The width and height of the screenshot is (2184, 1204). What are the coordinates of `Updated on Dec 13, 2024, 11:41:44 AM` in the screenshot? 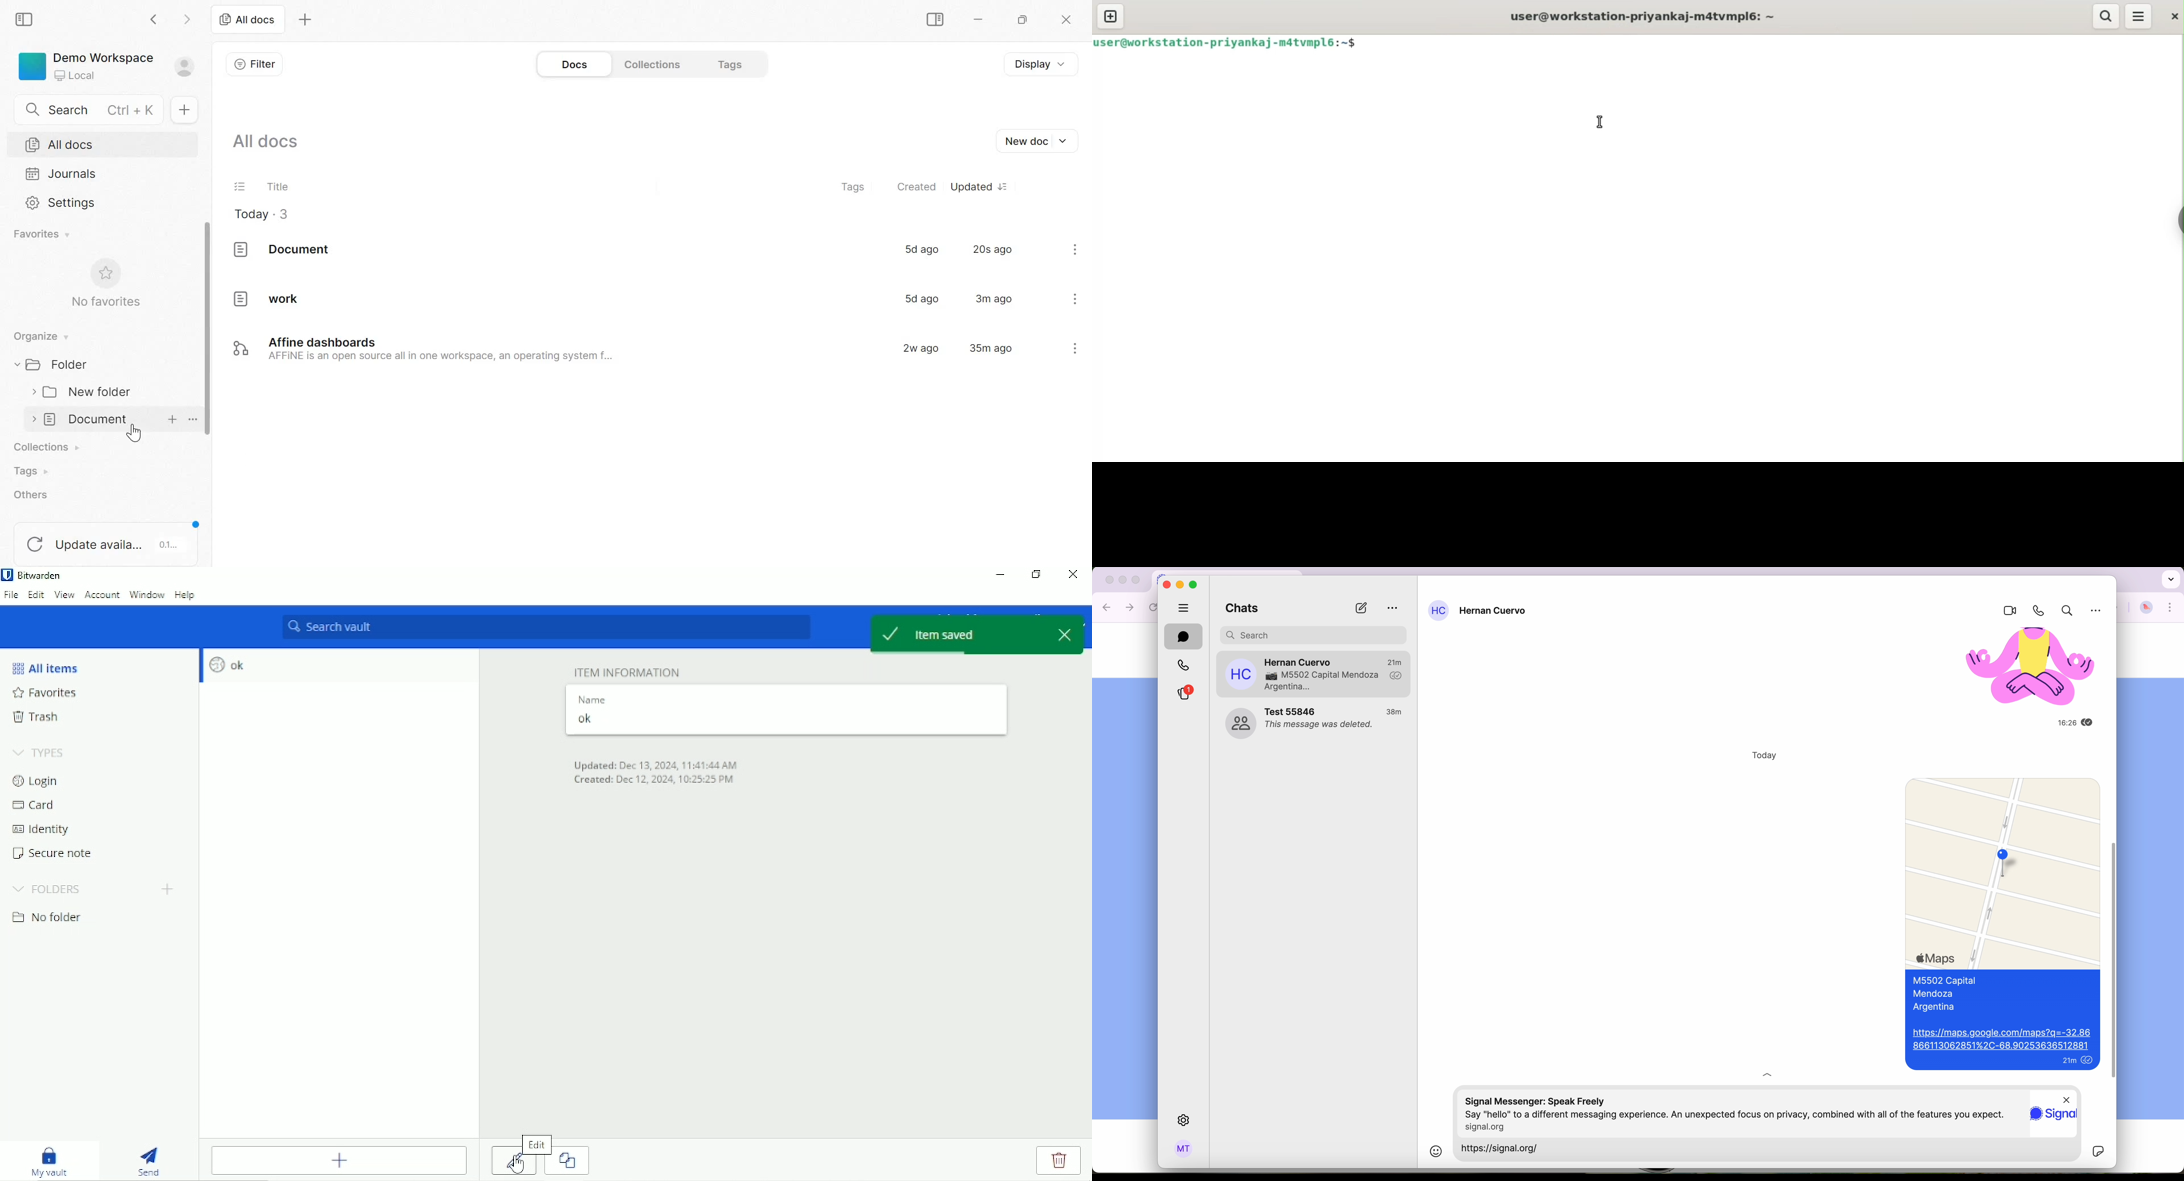 It's located at (655, 763).